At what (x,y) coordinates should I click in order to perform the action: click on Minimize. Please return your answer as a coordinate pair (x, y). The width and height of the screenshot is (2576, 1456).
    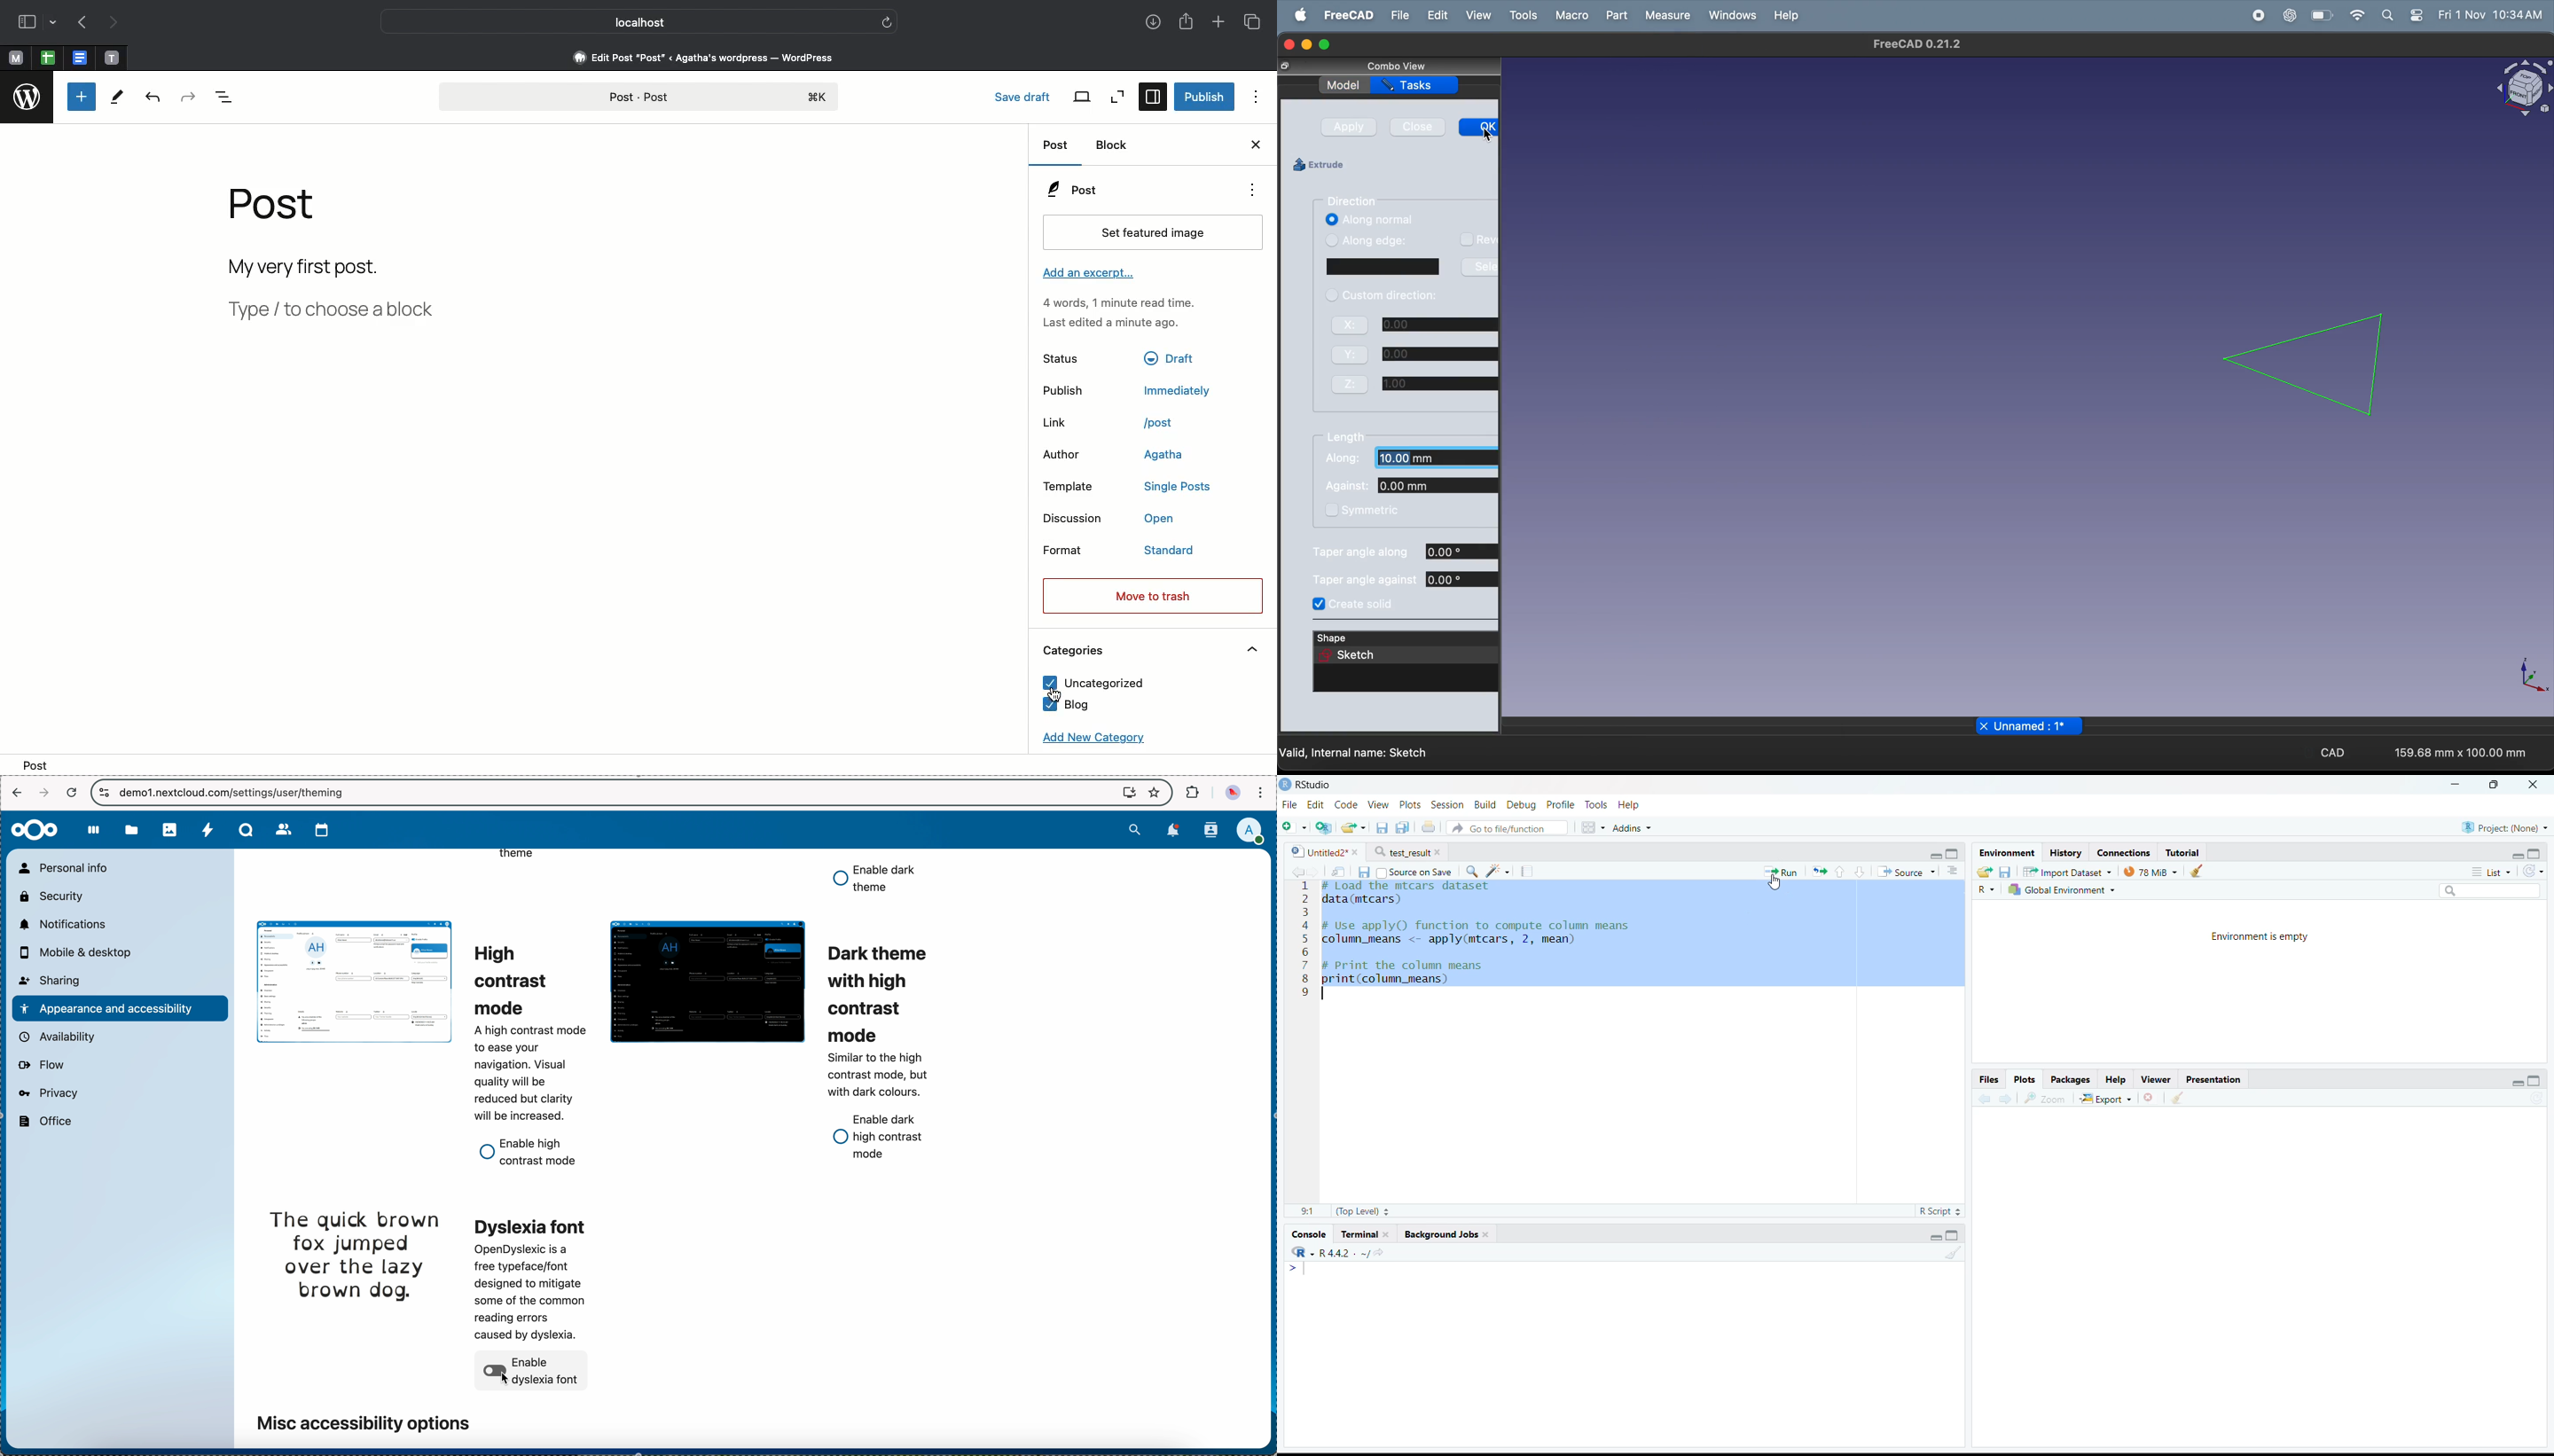
    Looking at the image, I should click on (1933, 855).